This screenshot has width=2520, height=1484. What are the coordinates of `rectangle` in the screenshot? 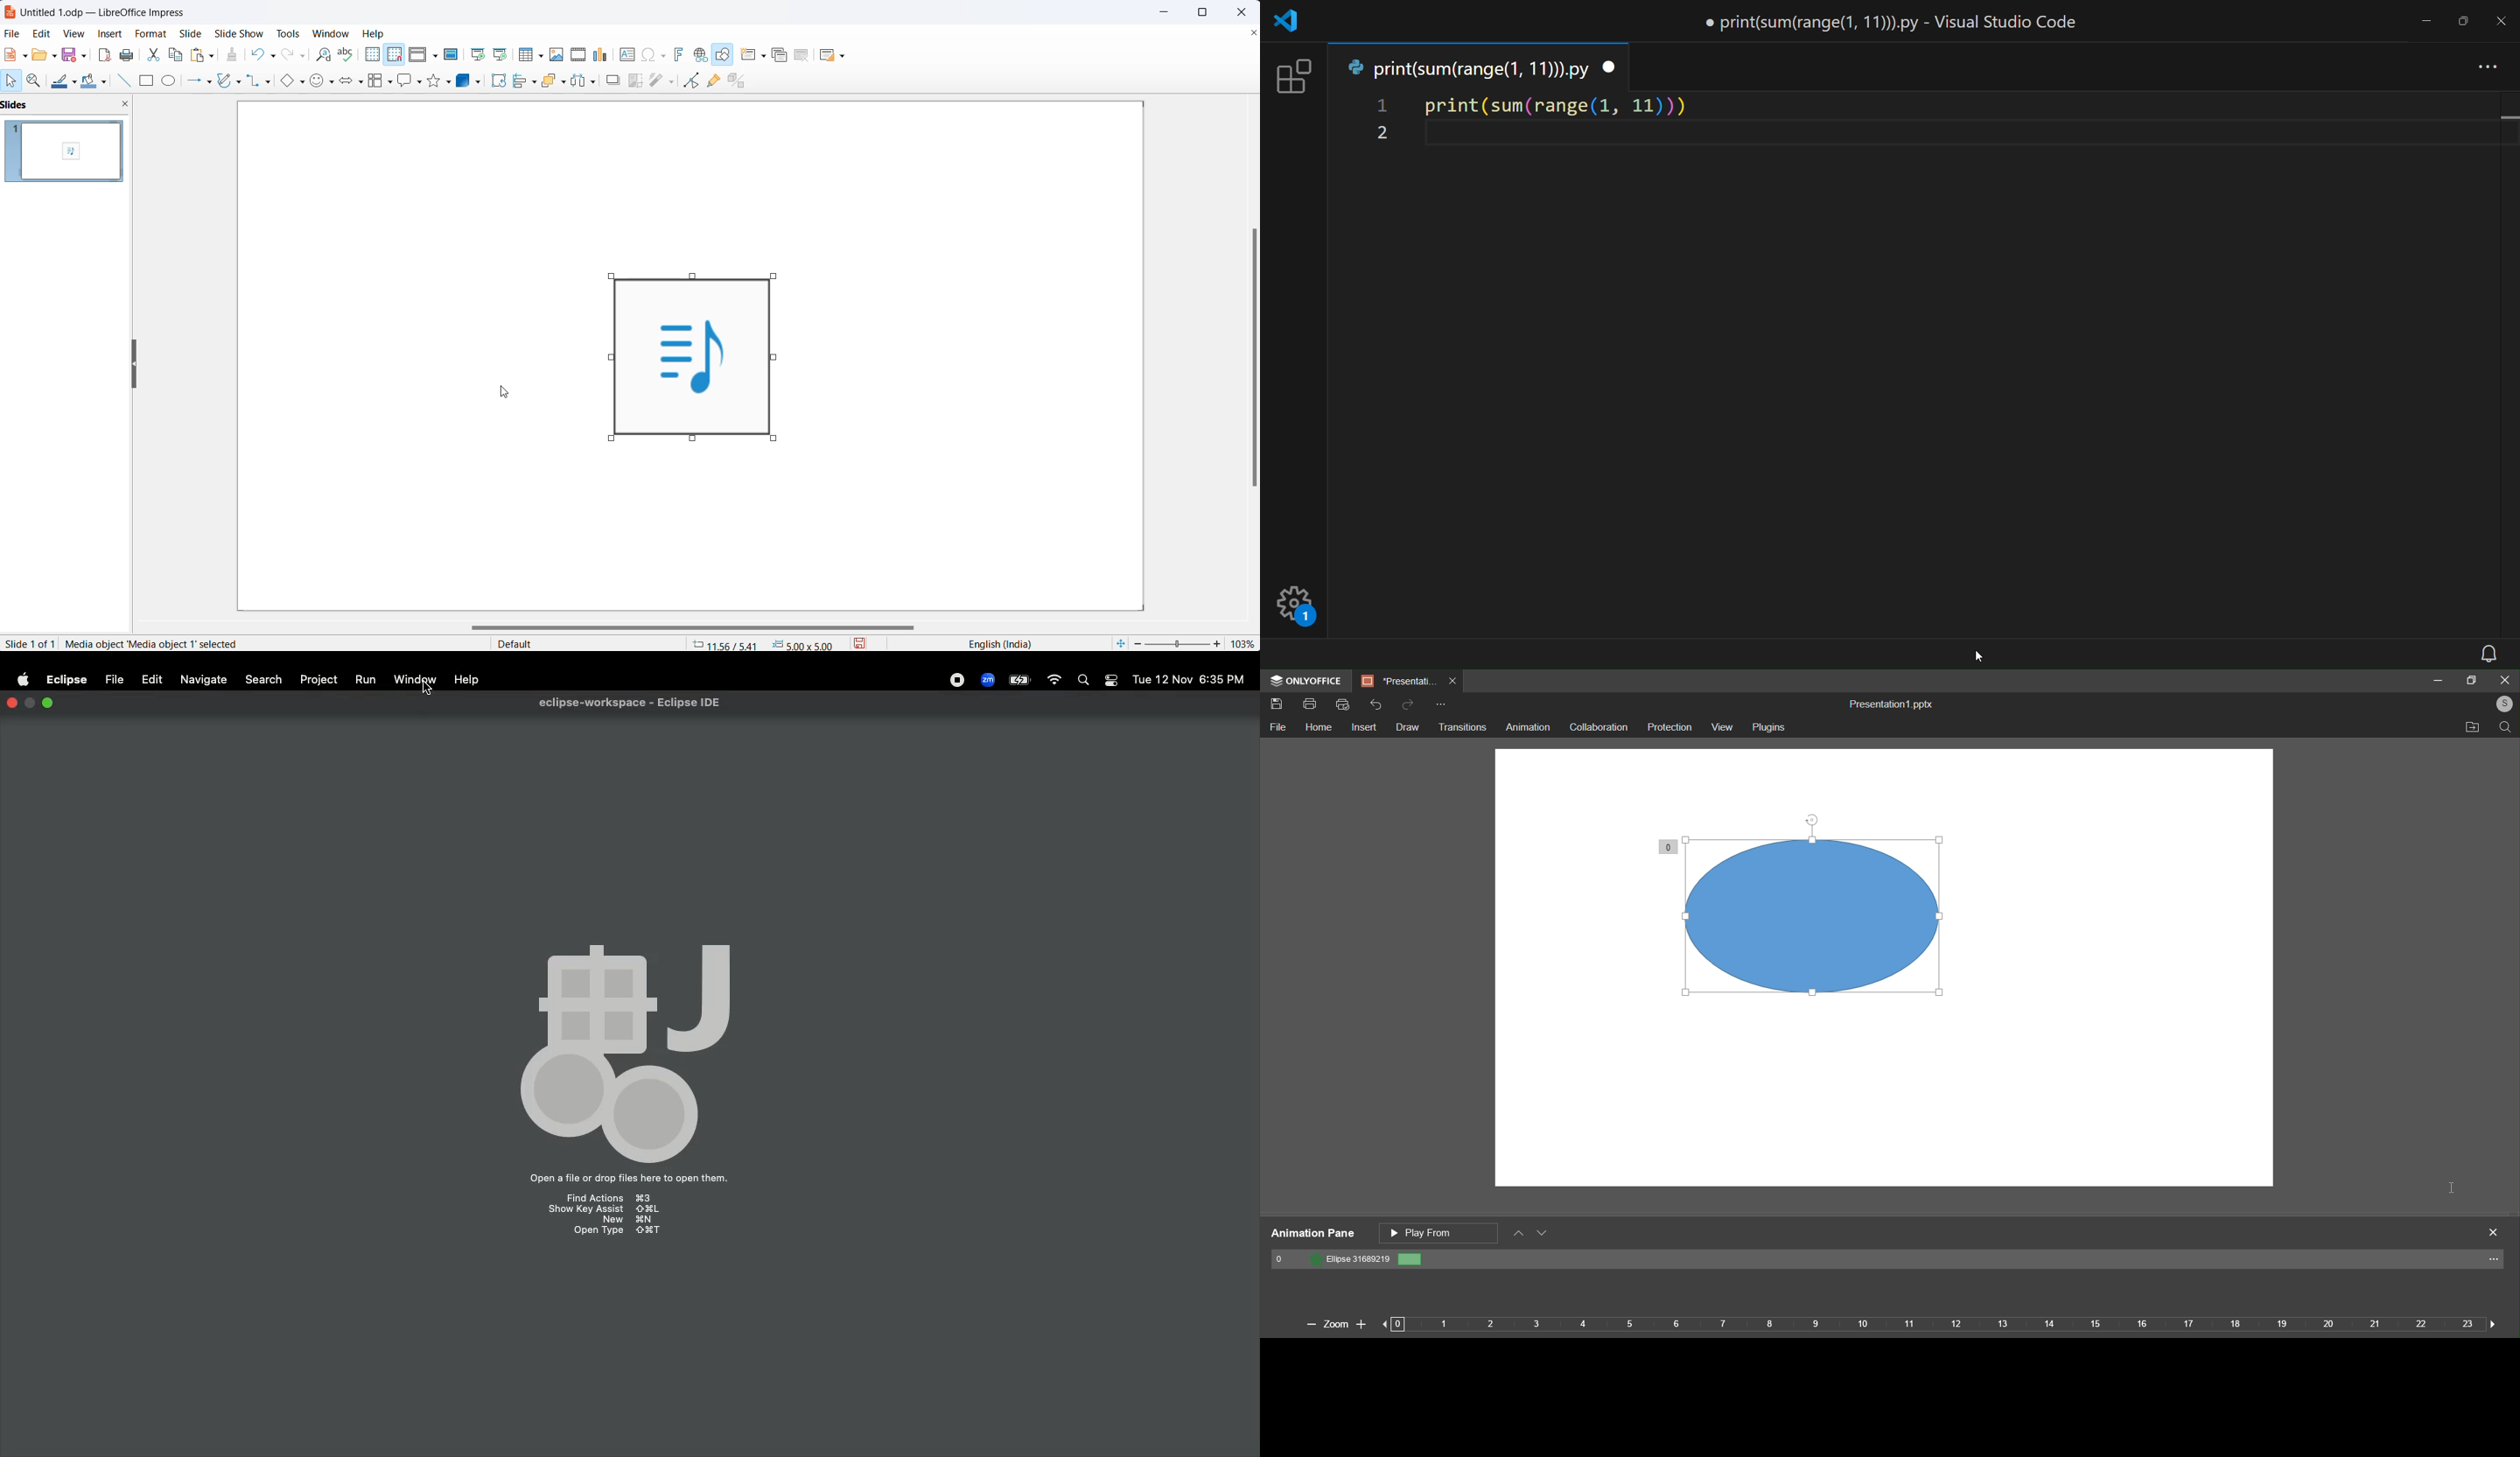 It's located at (147, 81).